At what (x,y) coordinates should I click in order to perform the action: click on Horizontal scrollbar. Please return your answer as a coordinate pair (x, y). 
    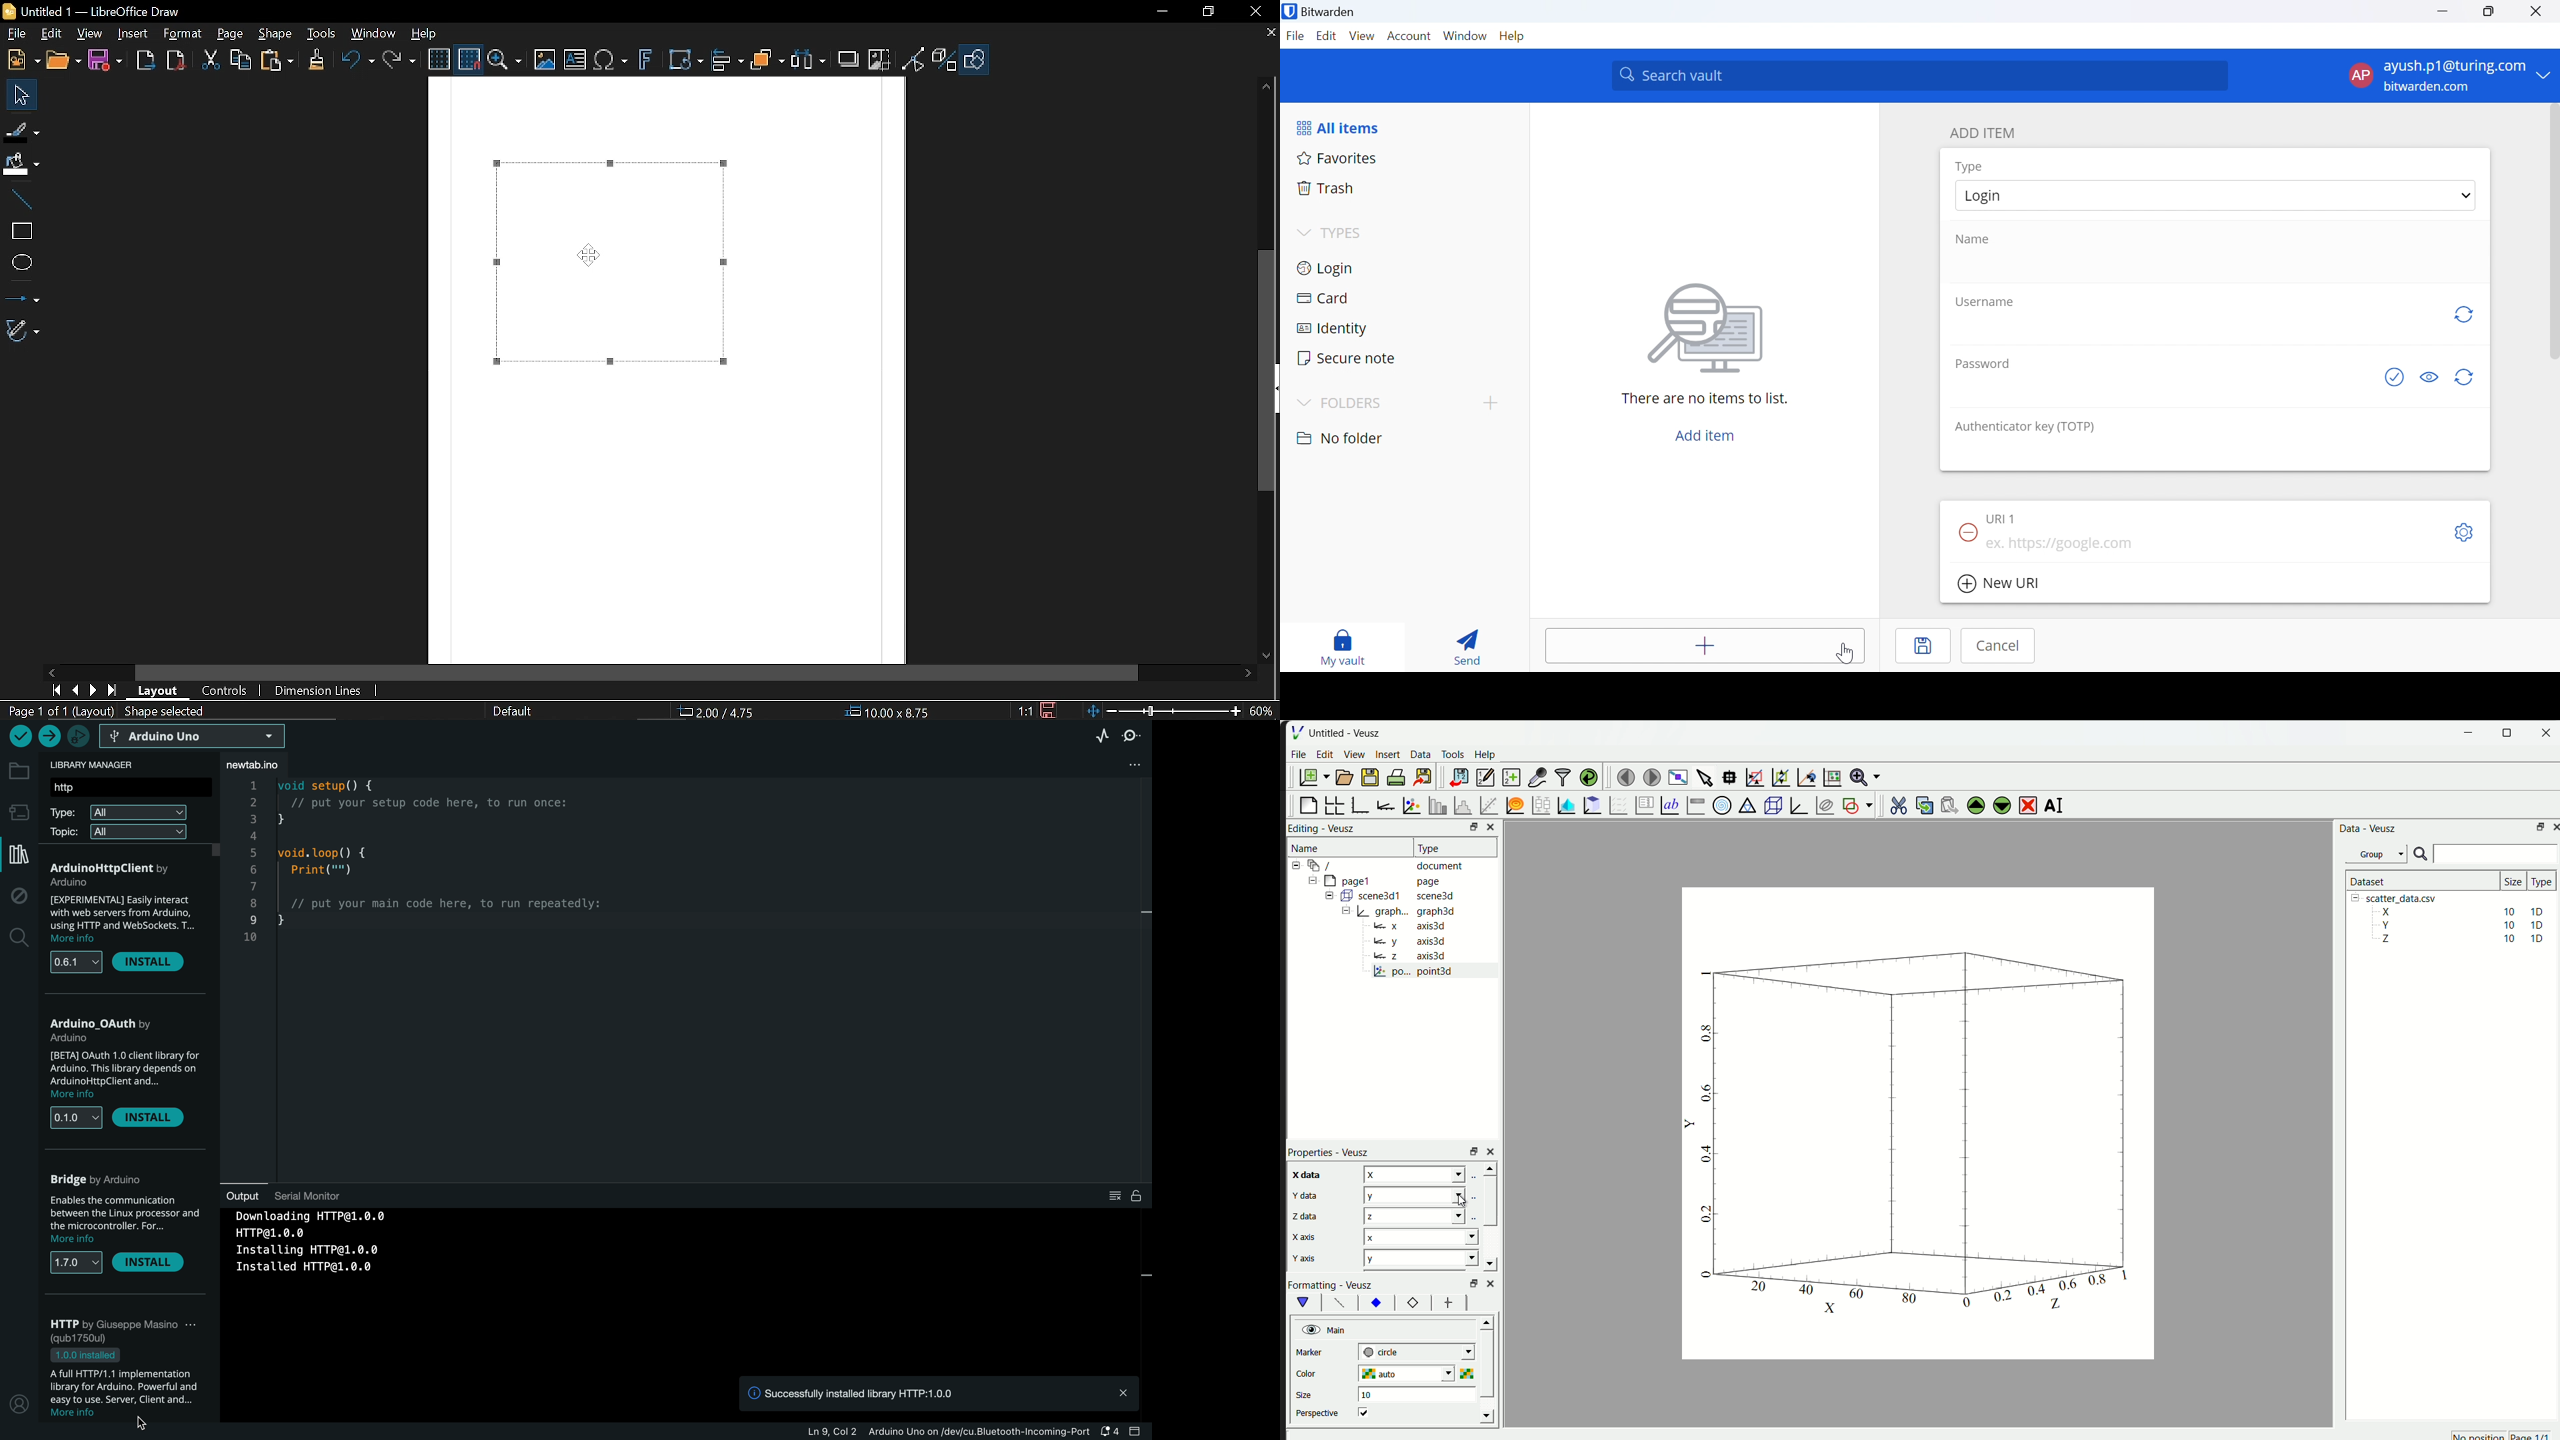
    Looking at the image, I should click on (638, 673).